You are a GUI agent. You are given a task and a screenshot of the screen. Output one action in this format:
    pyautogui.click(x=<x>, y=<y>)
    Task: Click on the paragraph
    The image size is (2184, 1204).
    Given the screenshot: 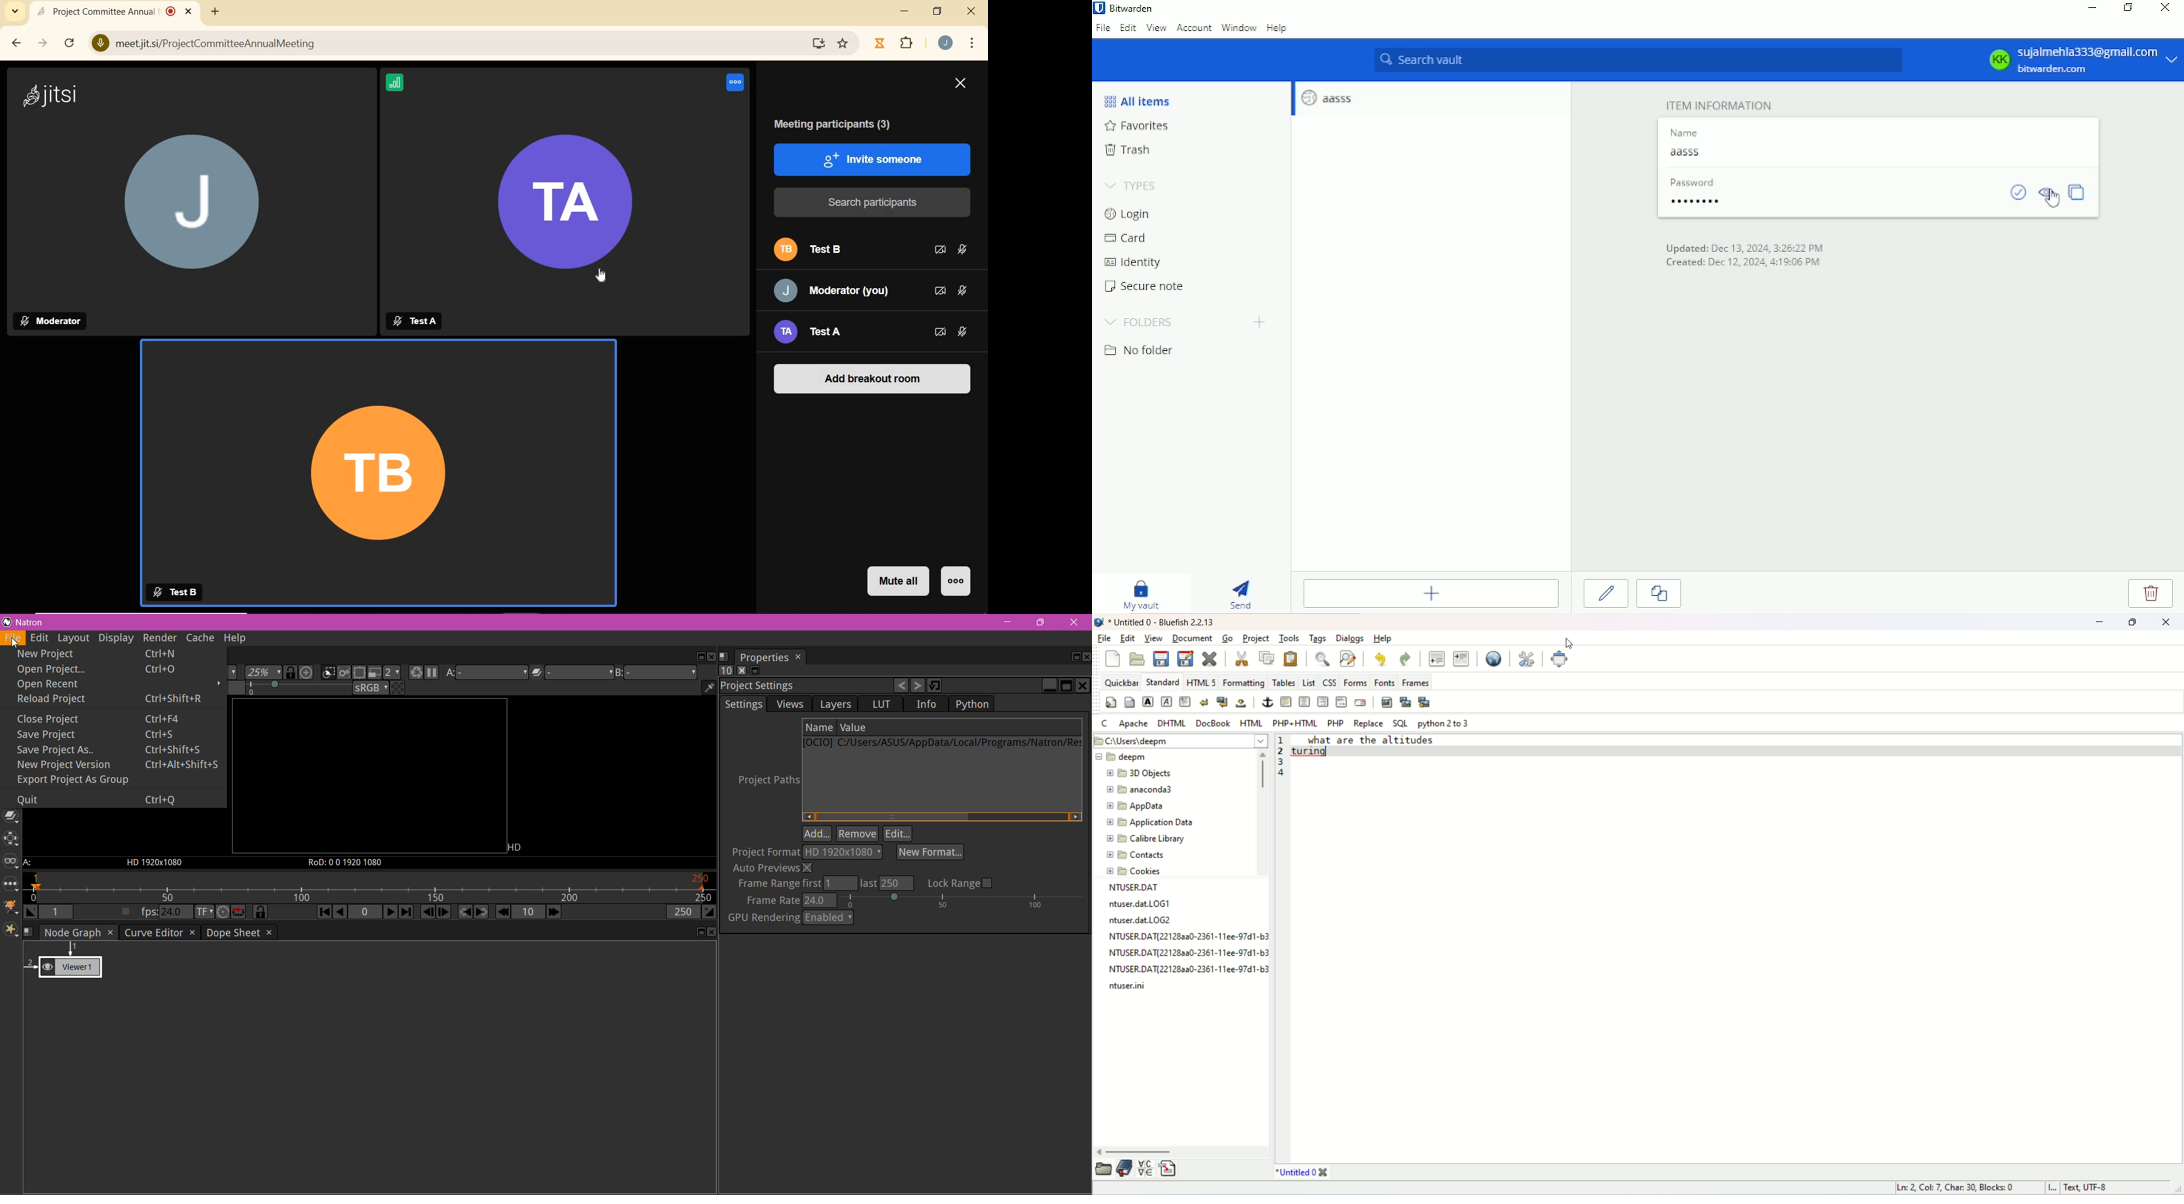 What is the action you would take?
    pyautogui.click(x=1186, y=702)
    